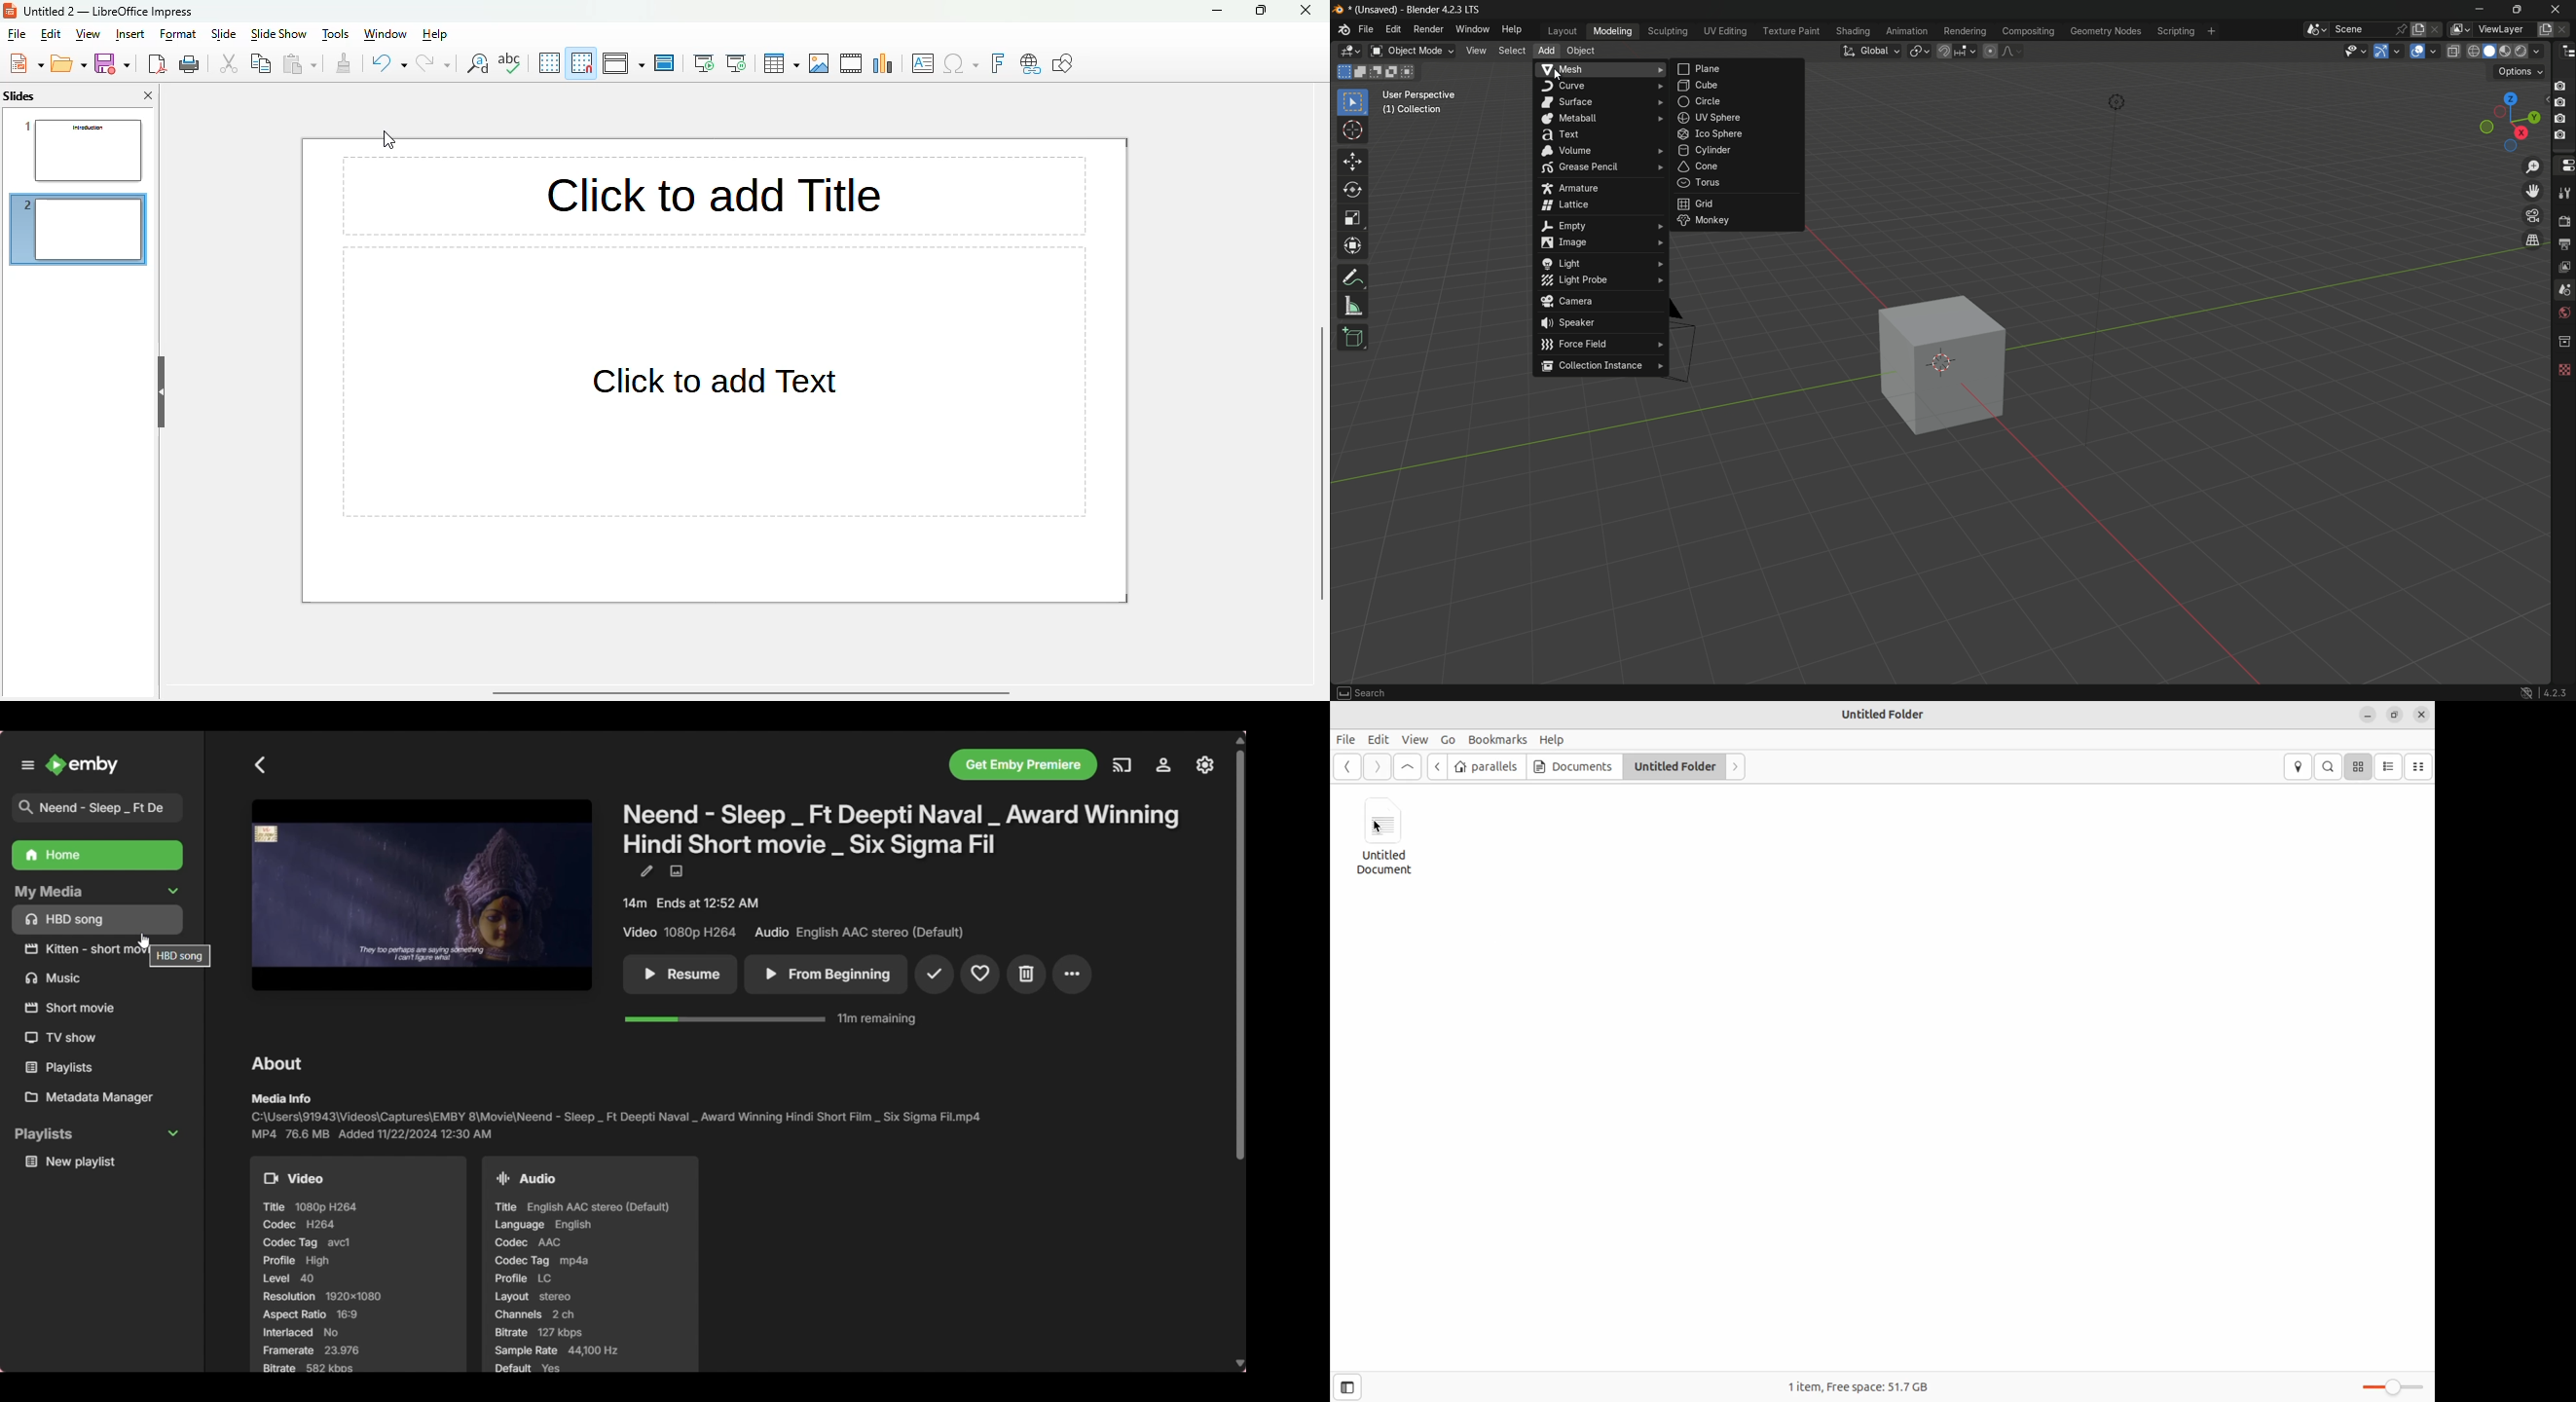 The width and height of the screenshot is (2576, 1428). Describe the element at coordinates (224, 33) in the screenshot. I see `slide` at that location.